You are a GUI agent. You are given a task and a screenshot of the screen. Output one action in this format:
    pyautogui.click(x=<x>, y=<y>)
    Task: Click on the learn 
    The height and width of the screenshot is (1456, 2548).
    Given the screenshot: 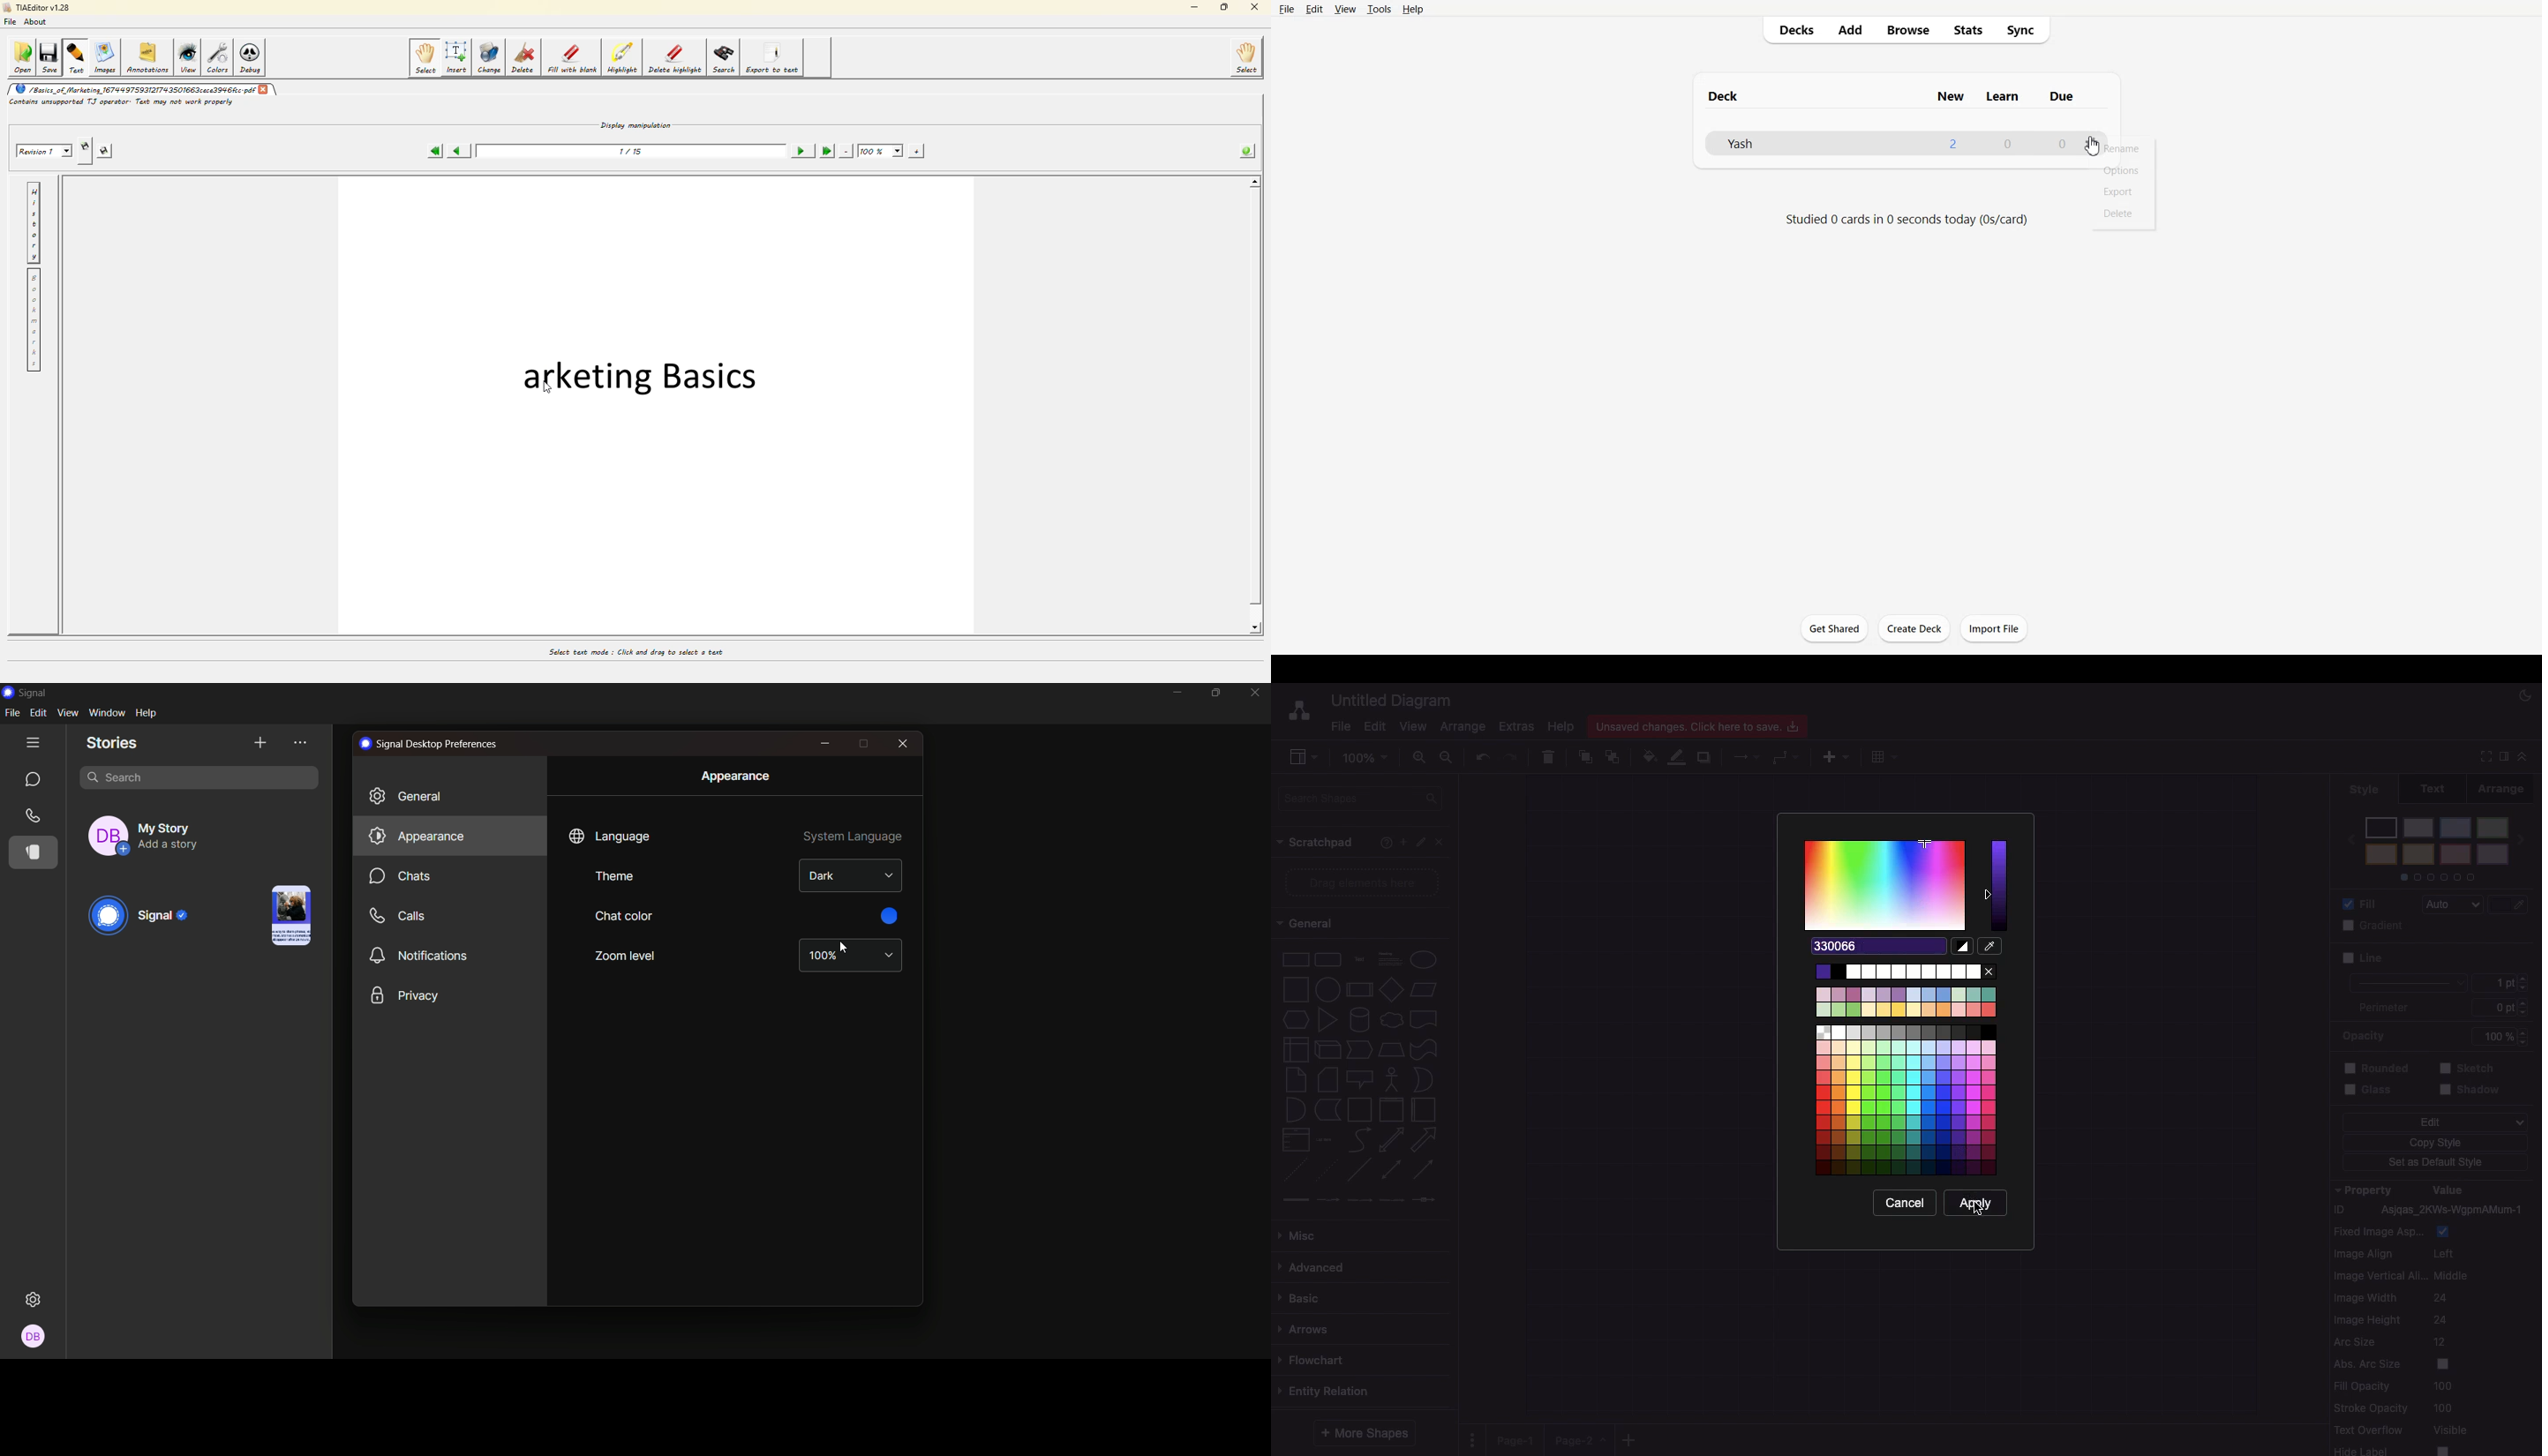 What is the action you would take?
    pyautogui.click(x=2004, y=97)
    